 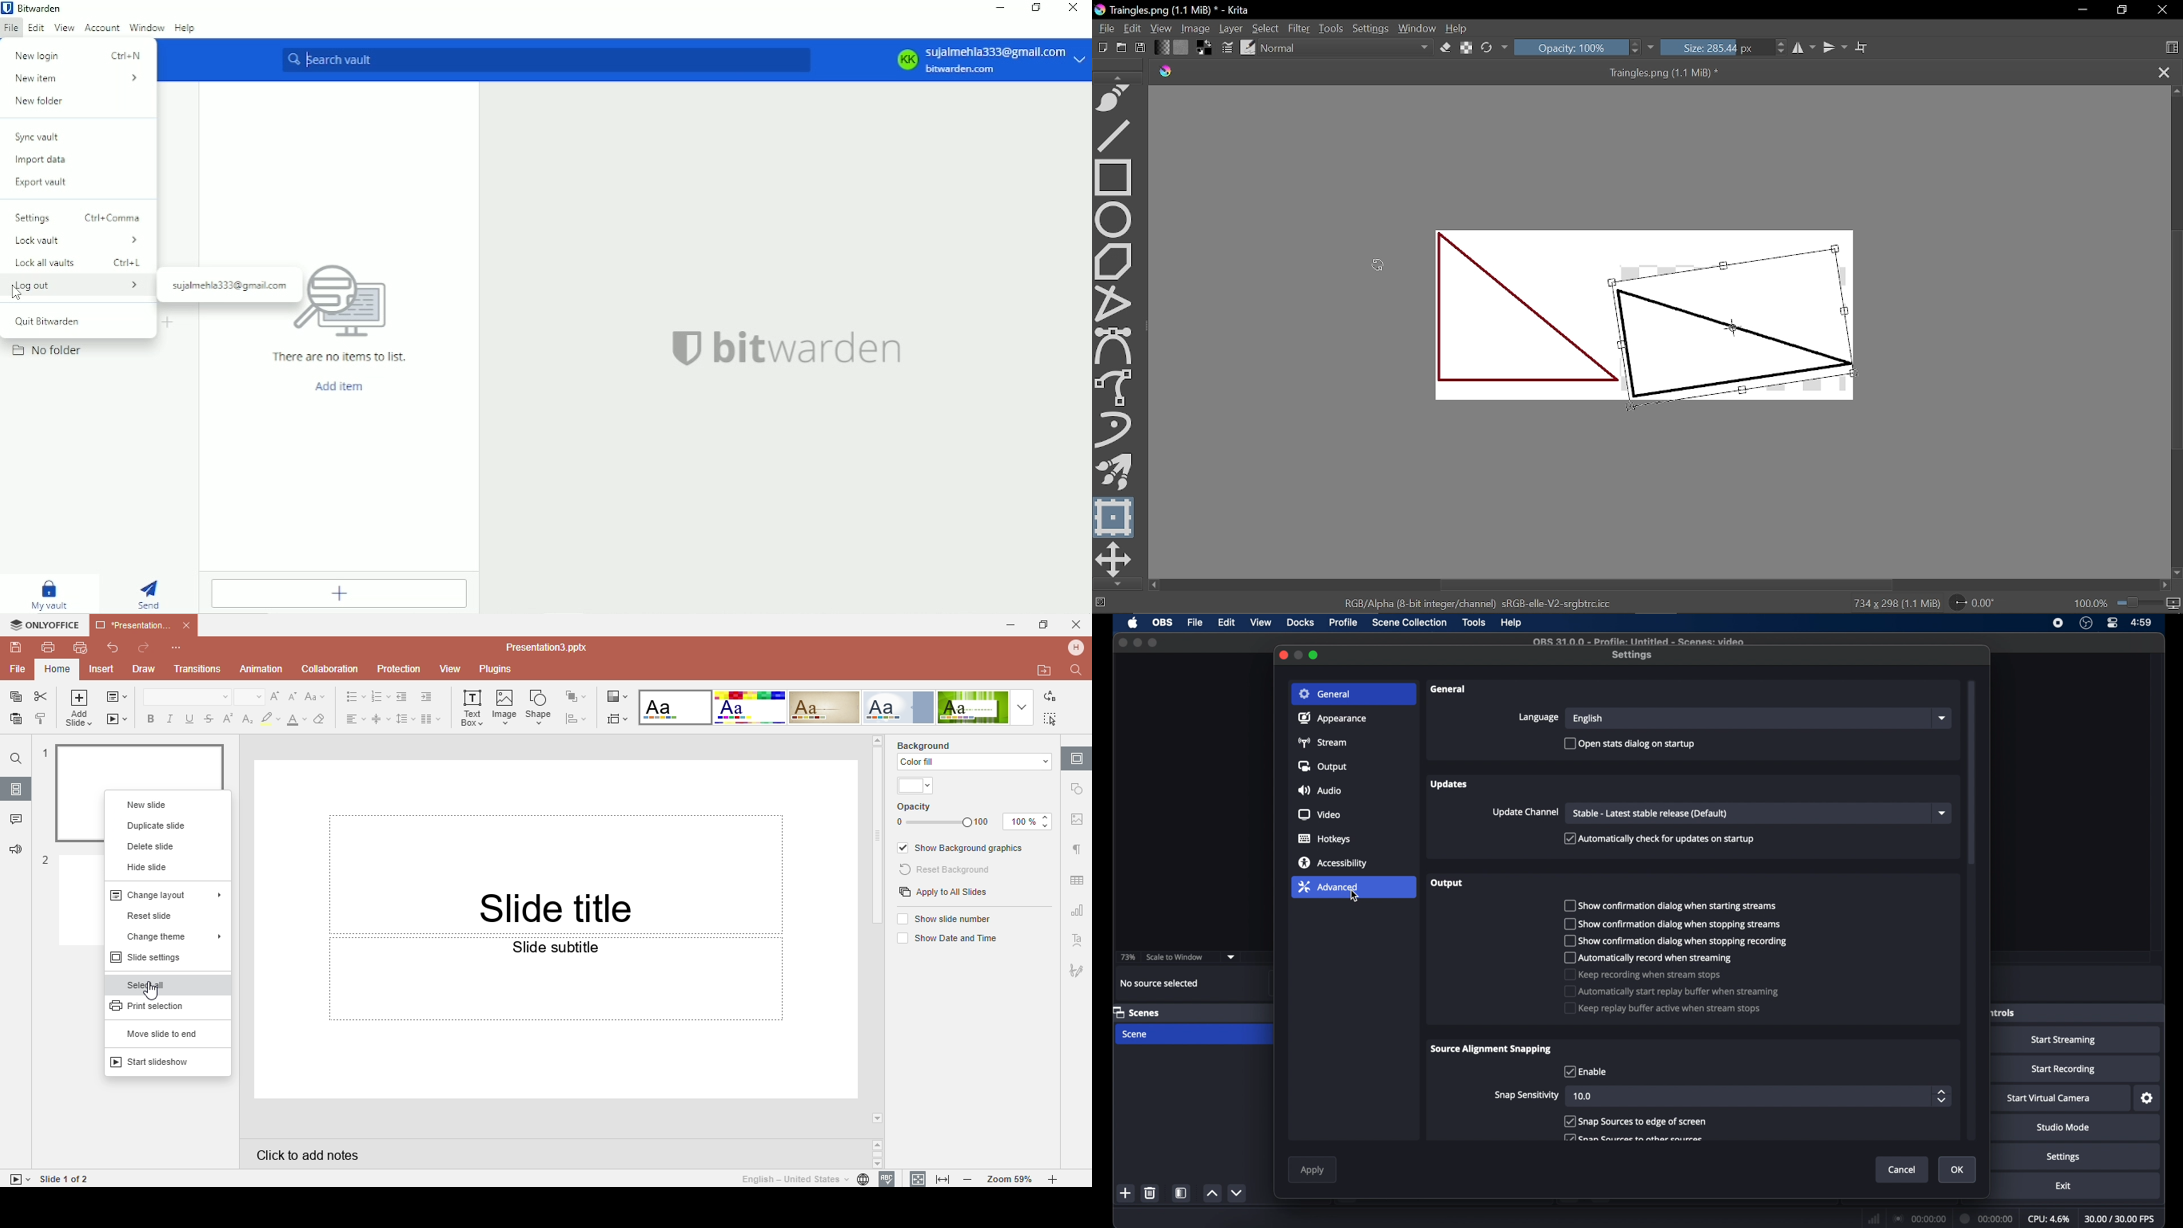 I want to click on general, so click(x=1354, y=693).